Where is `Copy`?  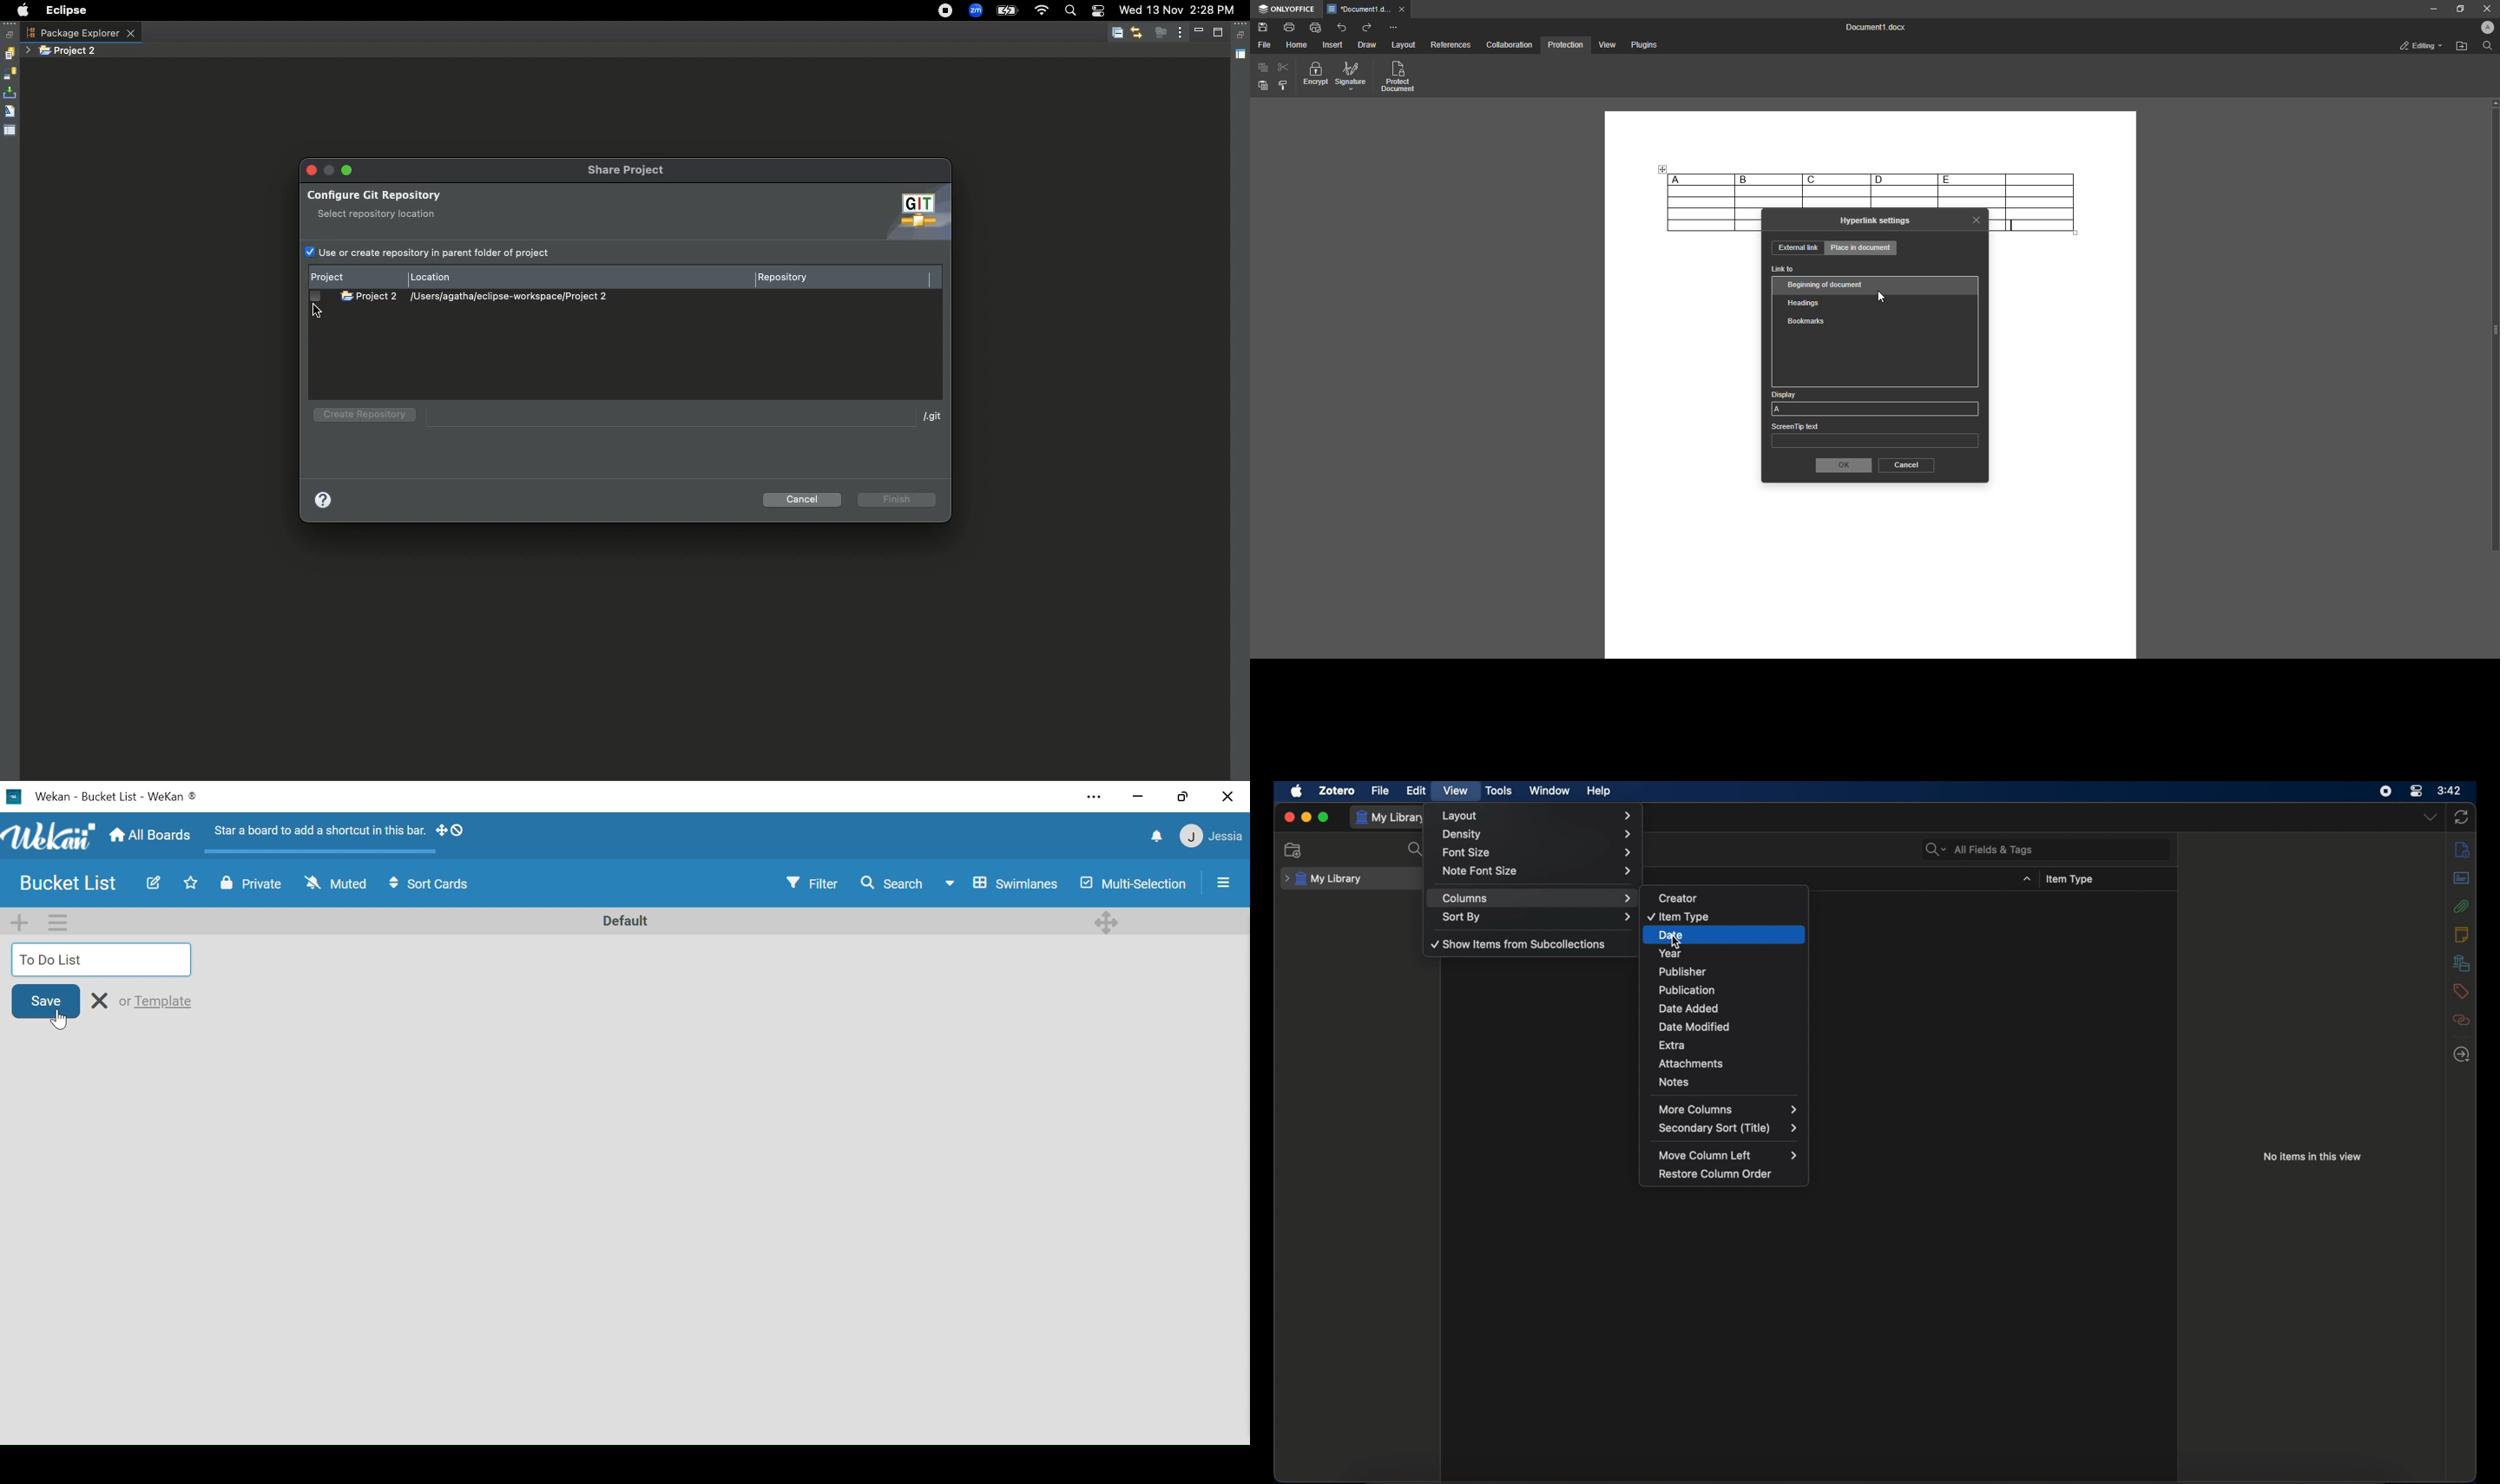 Copy is located at coordinates (1263, 68).